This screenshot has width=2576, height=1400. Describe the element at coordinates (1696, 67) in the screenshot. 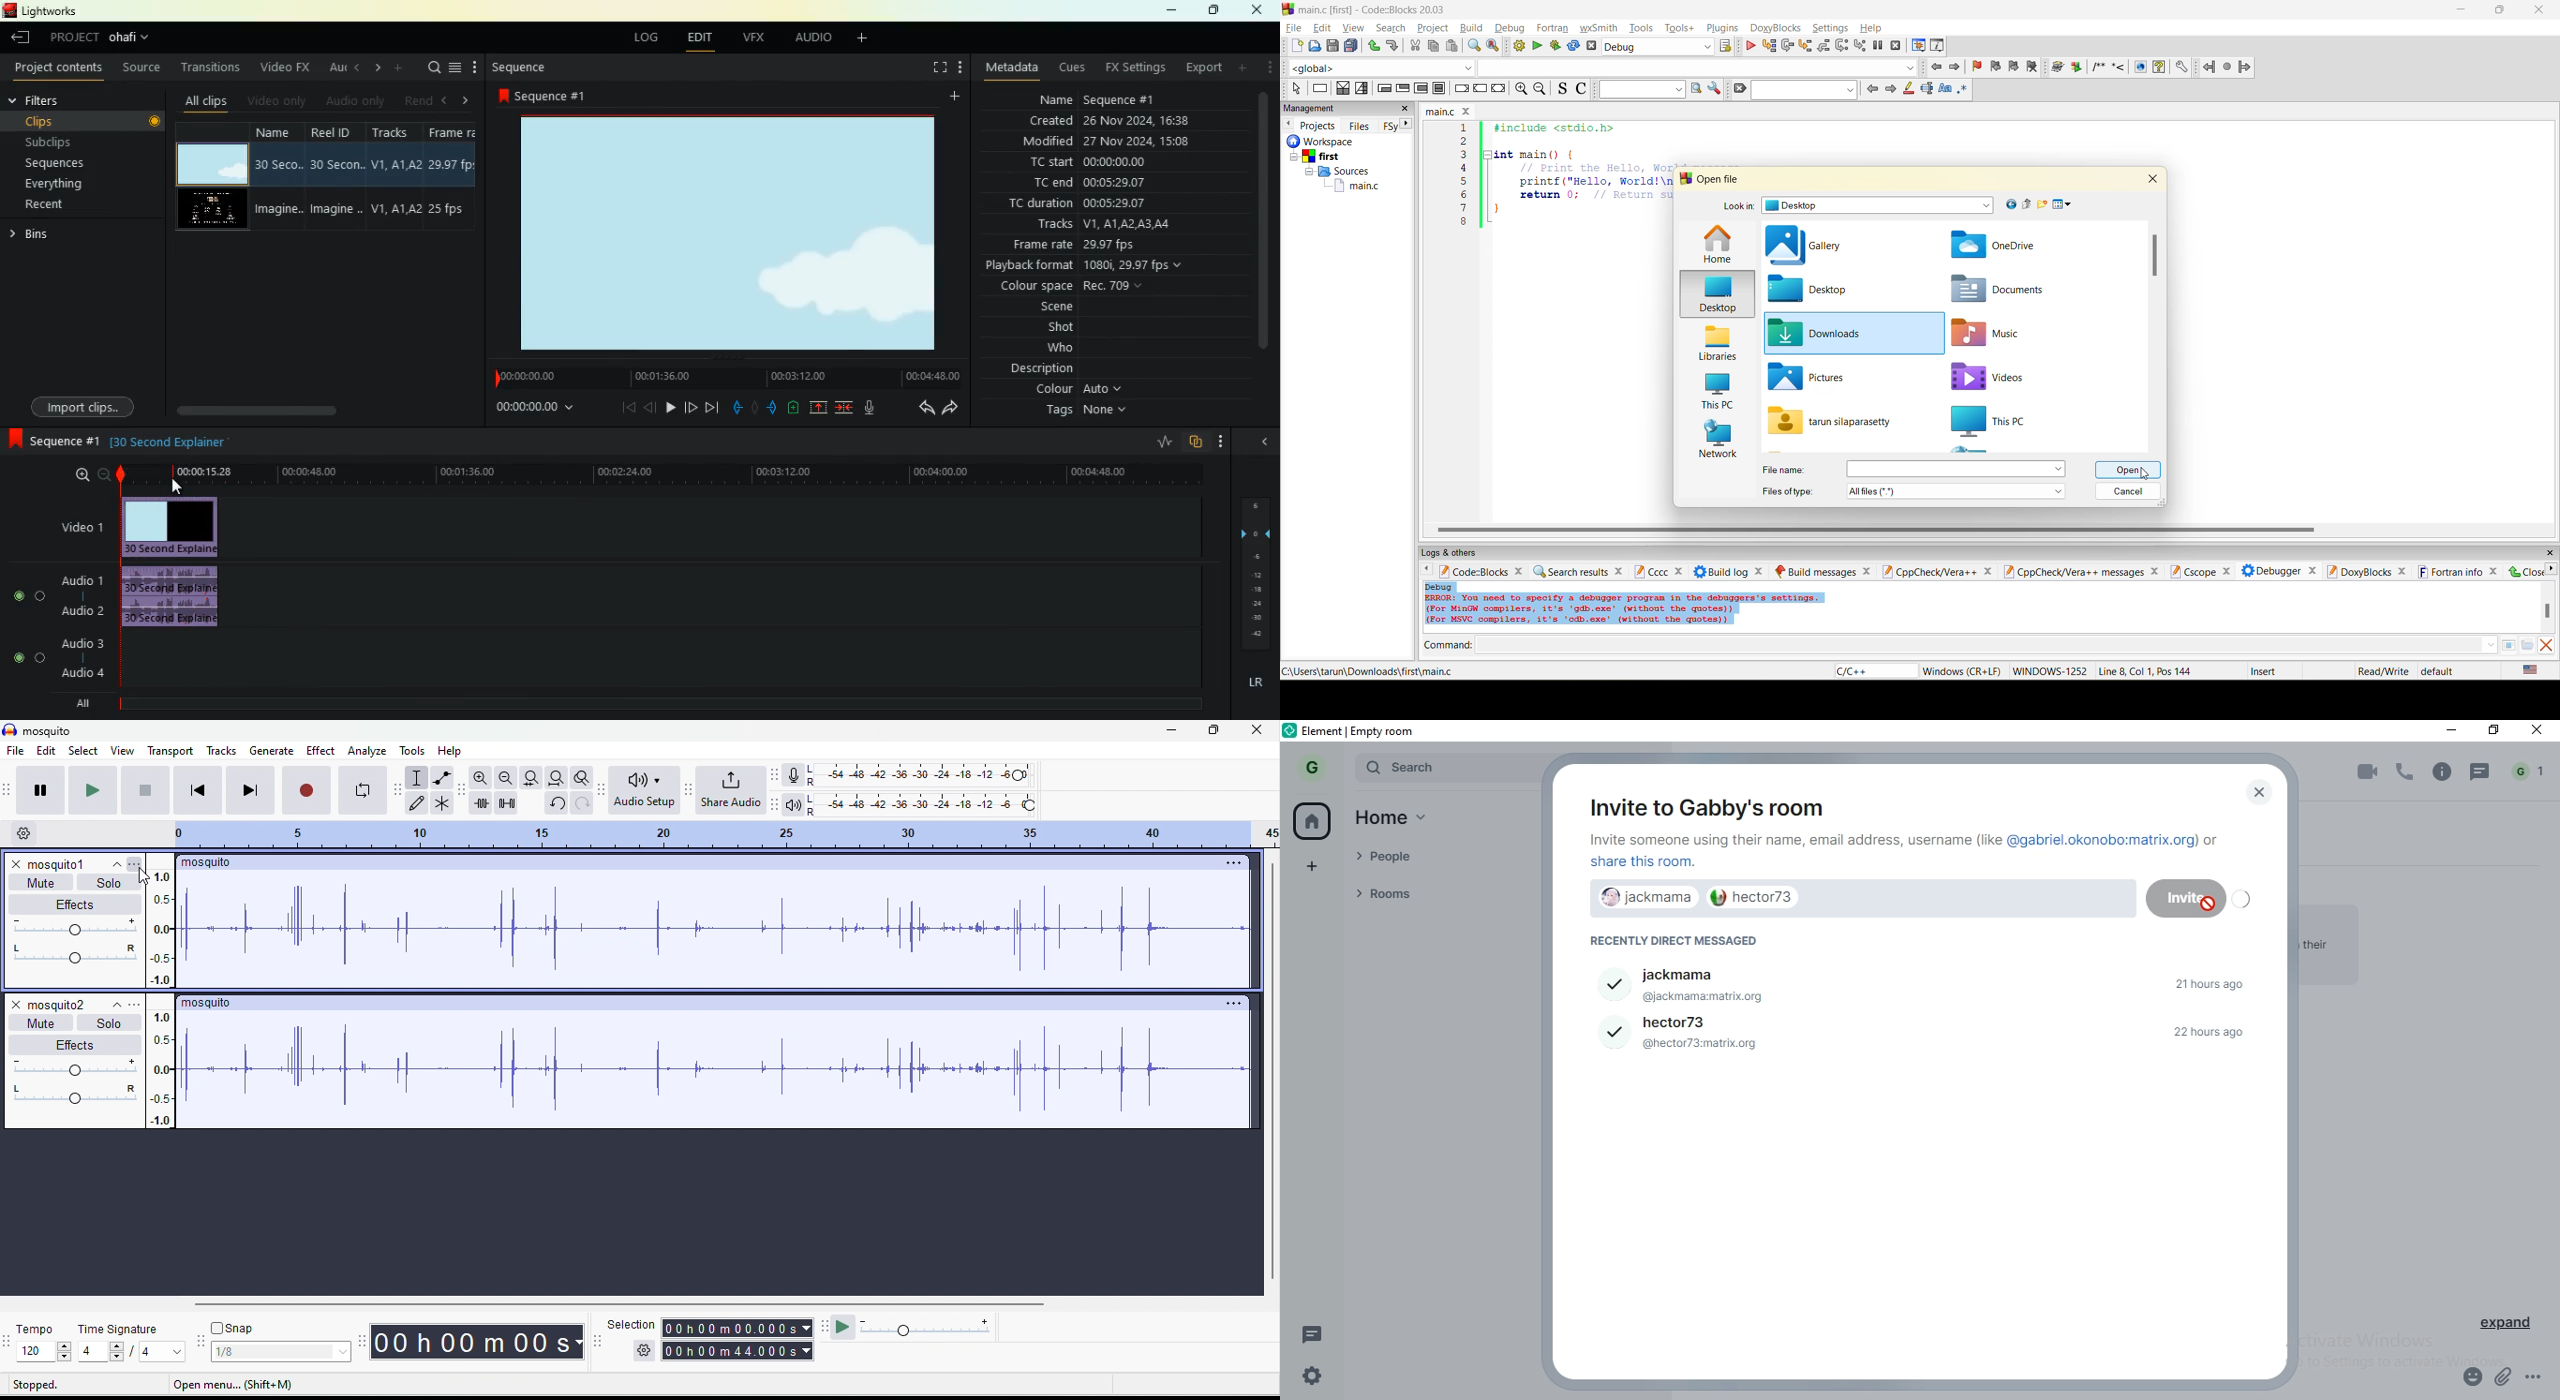

I see `dropdown` at that location.